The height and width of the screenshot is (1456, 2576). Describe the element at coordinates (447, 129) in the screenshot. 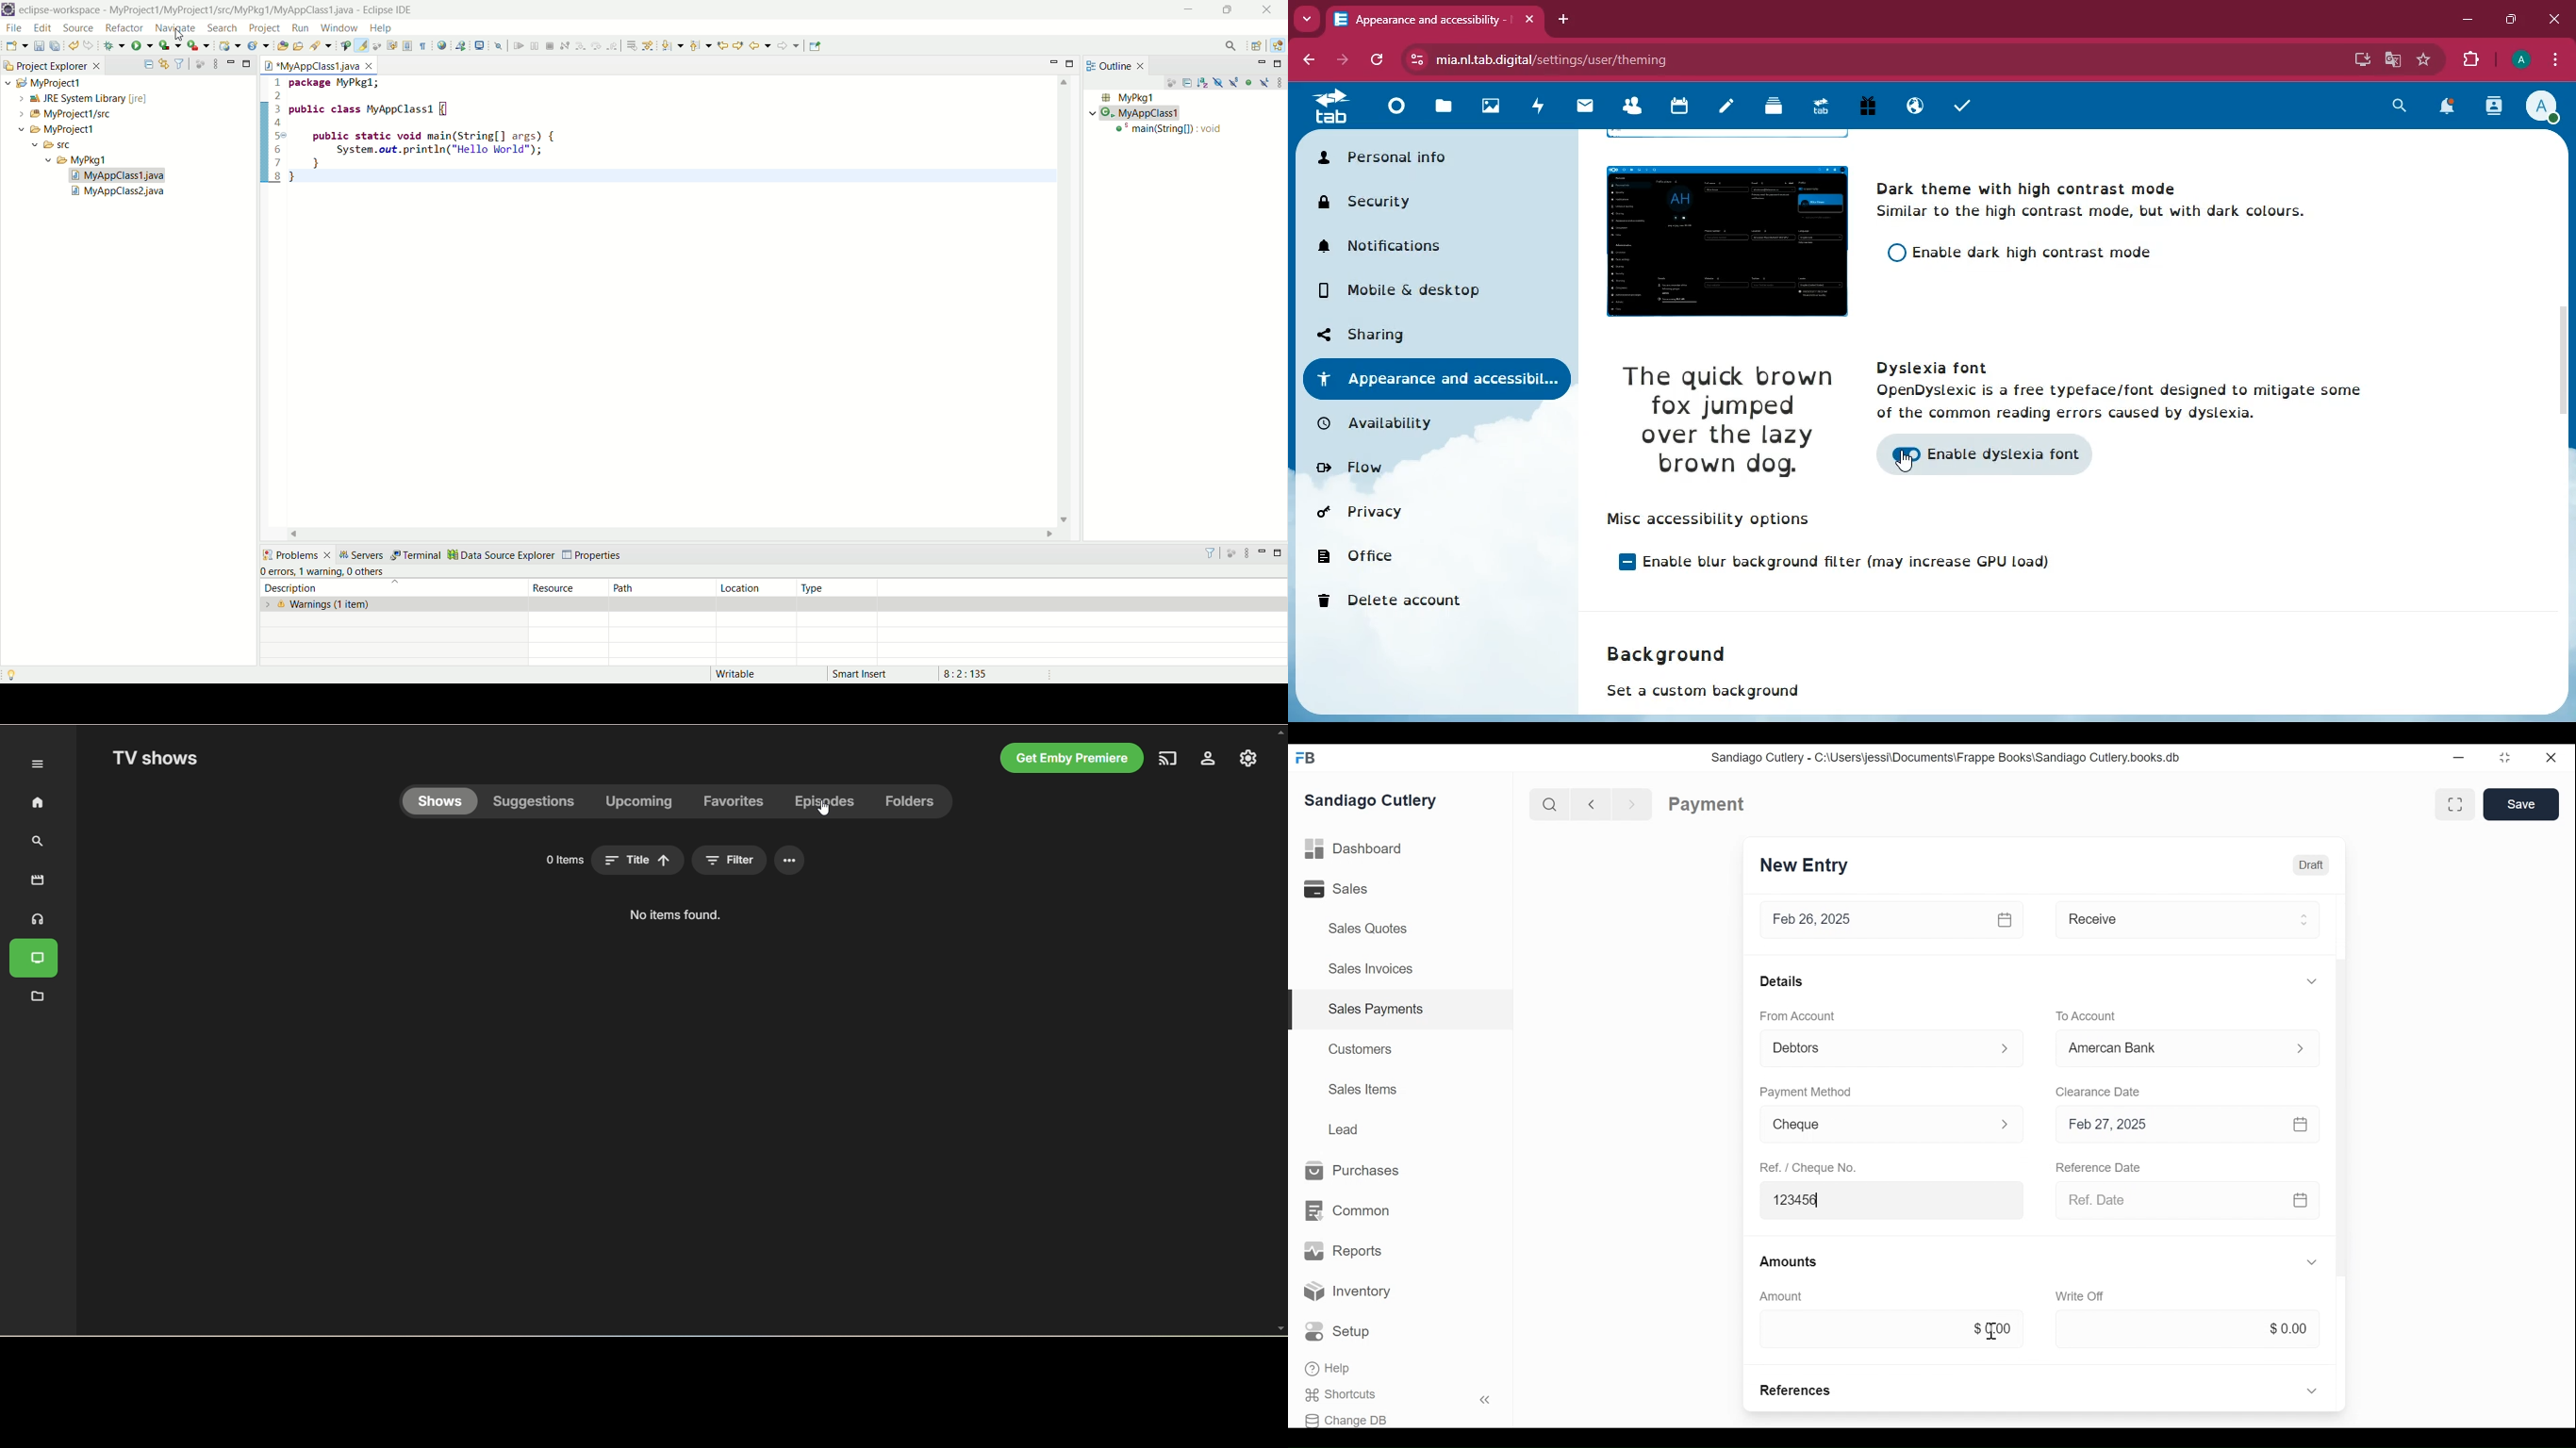

I see `1 package MyPkg1; 2 3 public class MyAppClass1 { 4 5 public static void main(String[] args) {6 System. out.println(*Hello World");7 }8}` at that location.